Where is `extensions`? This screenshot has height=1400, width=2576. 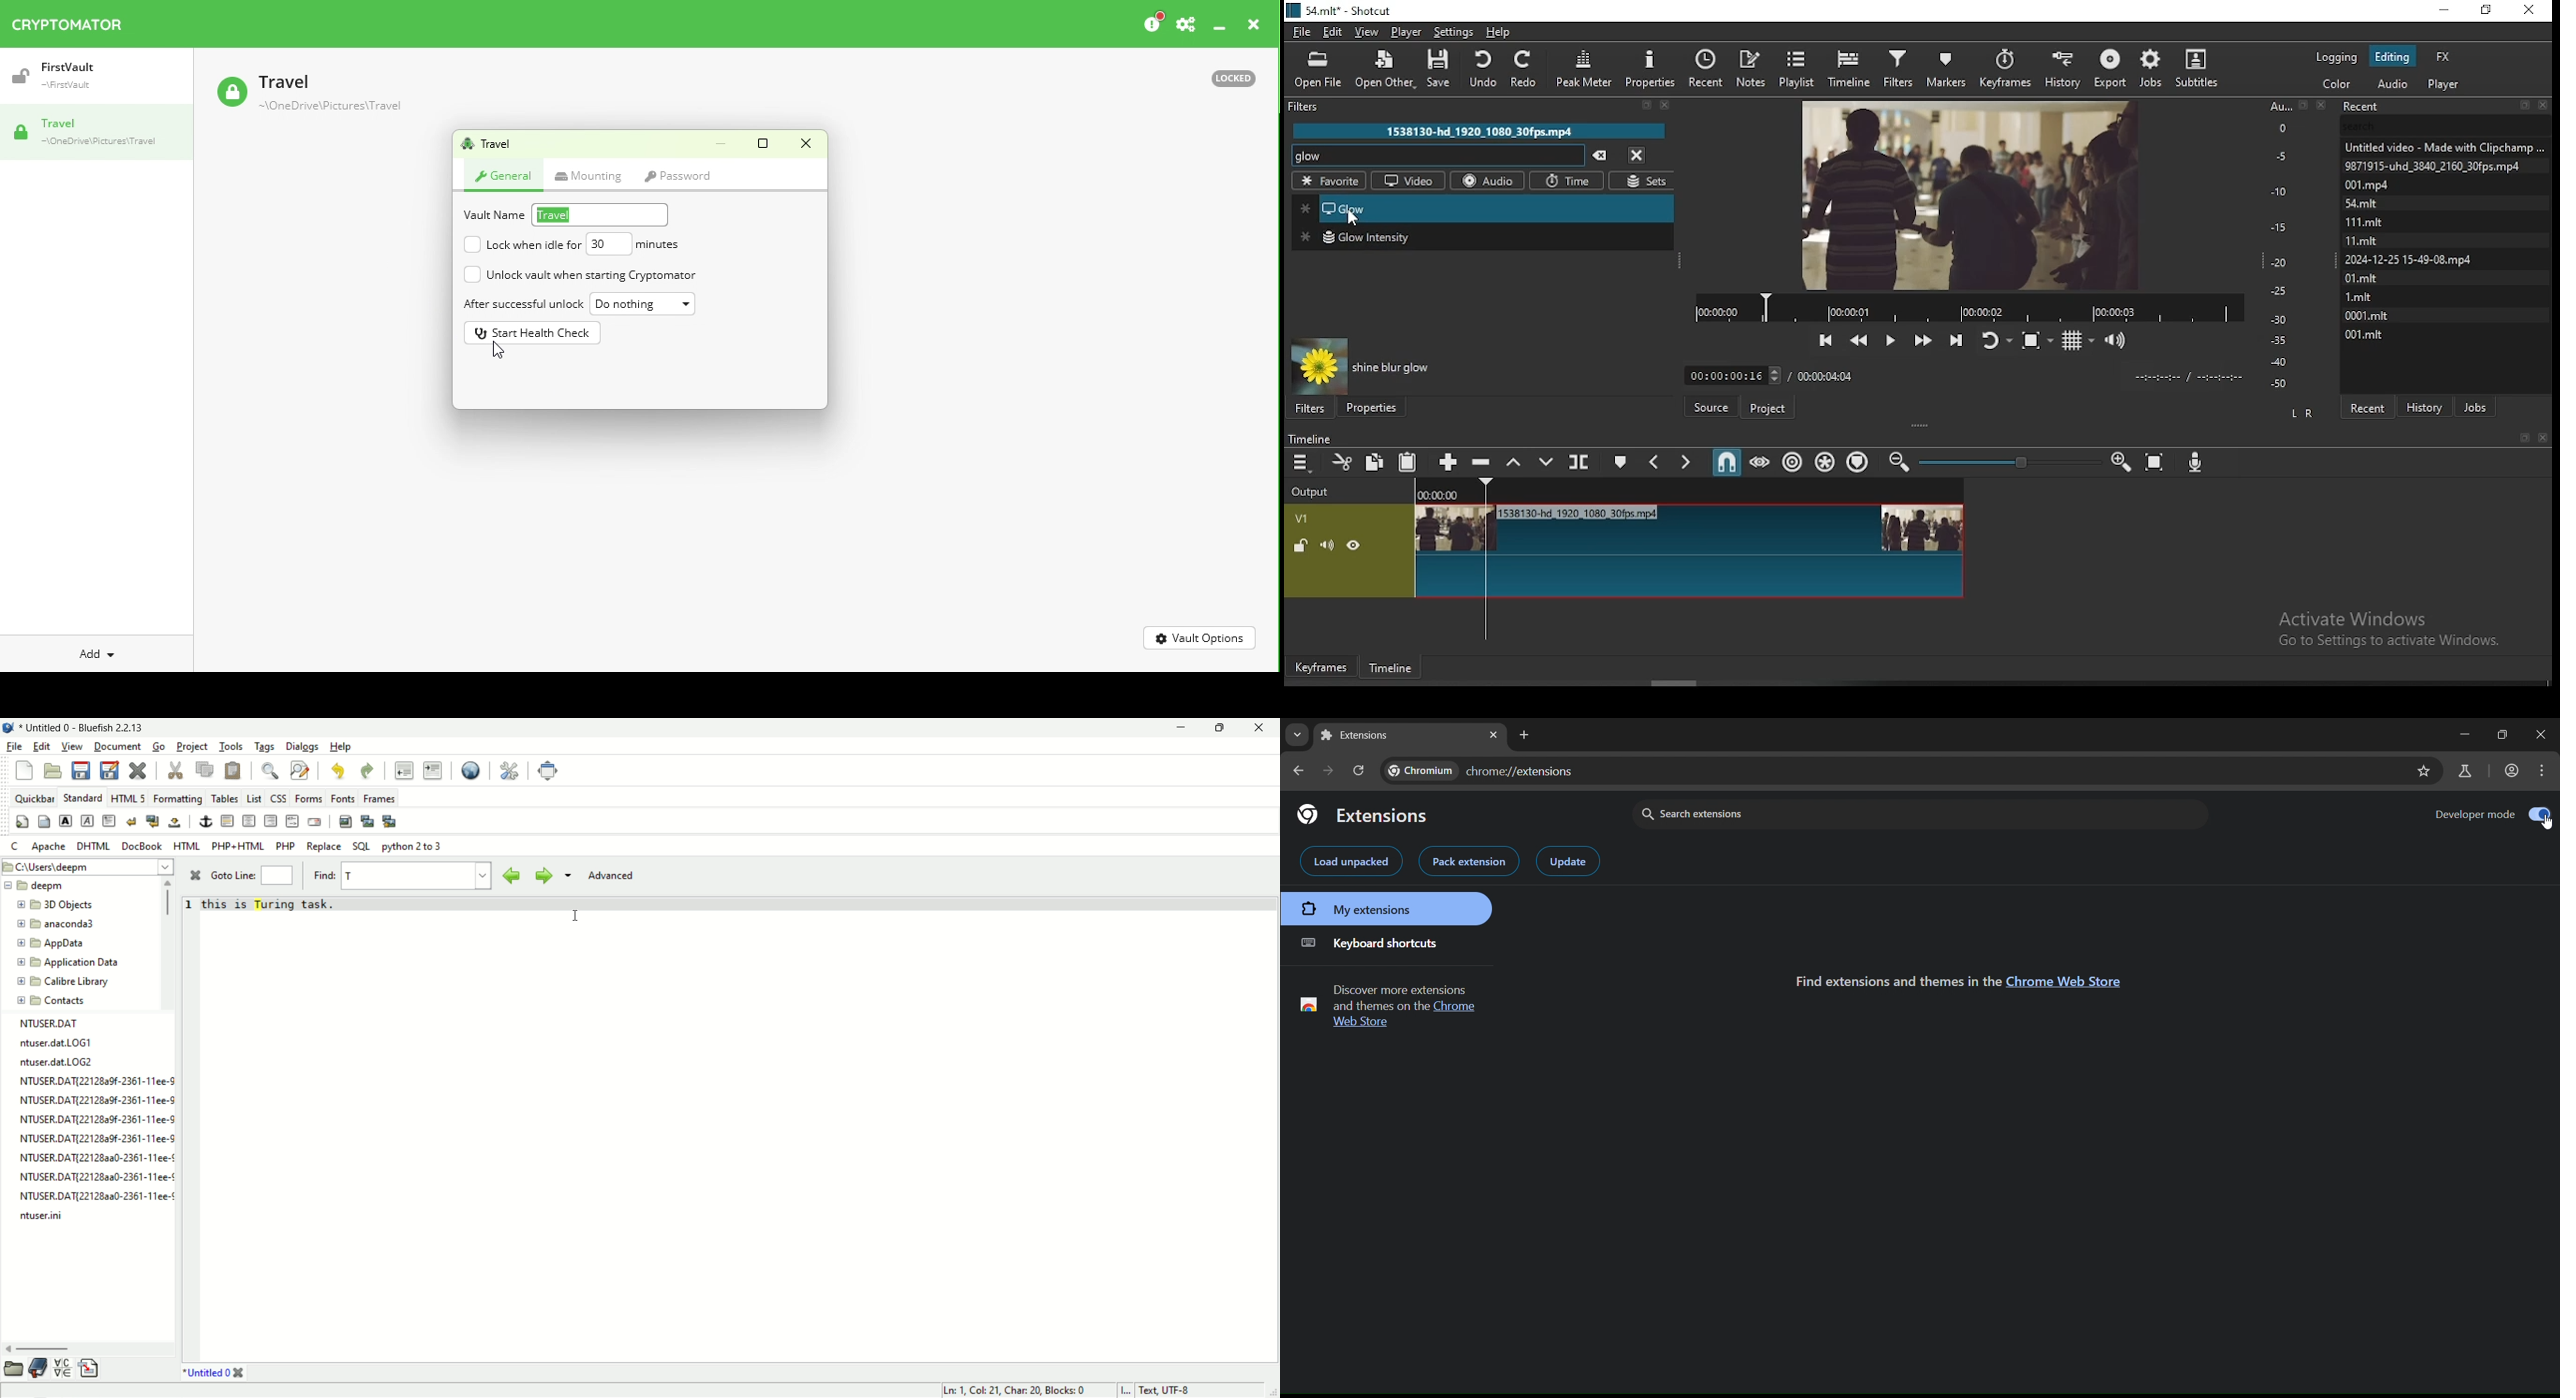 extensions is located at coordinates (1364, 815).